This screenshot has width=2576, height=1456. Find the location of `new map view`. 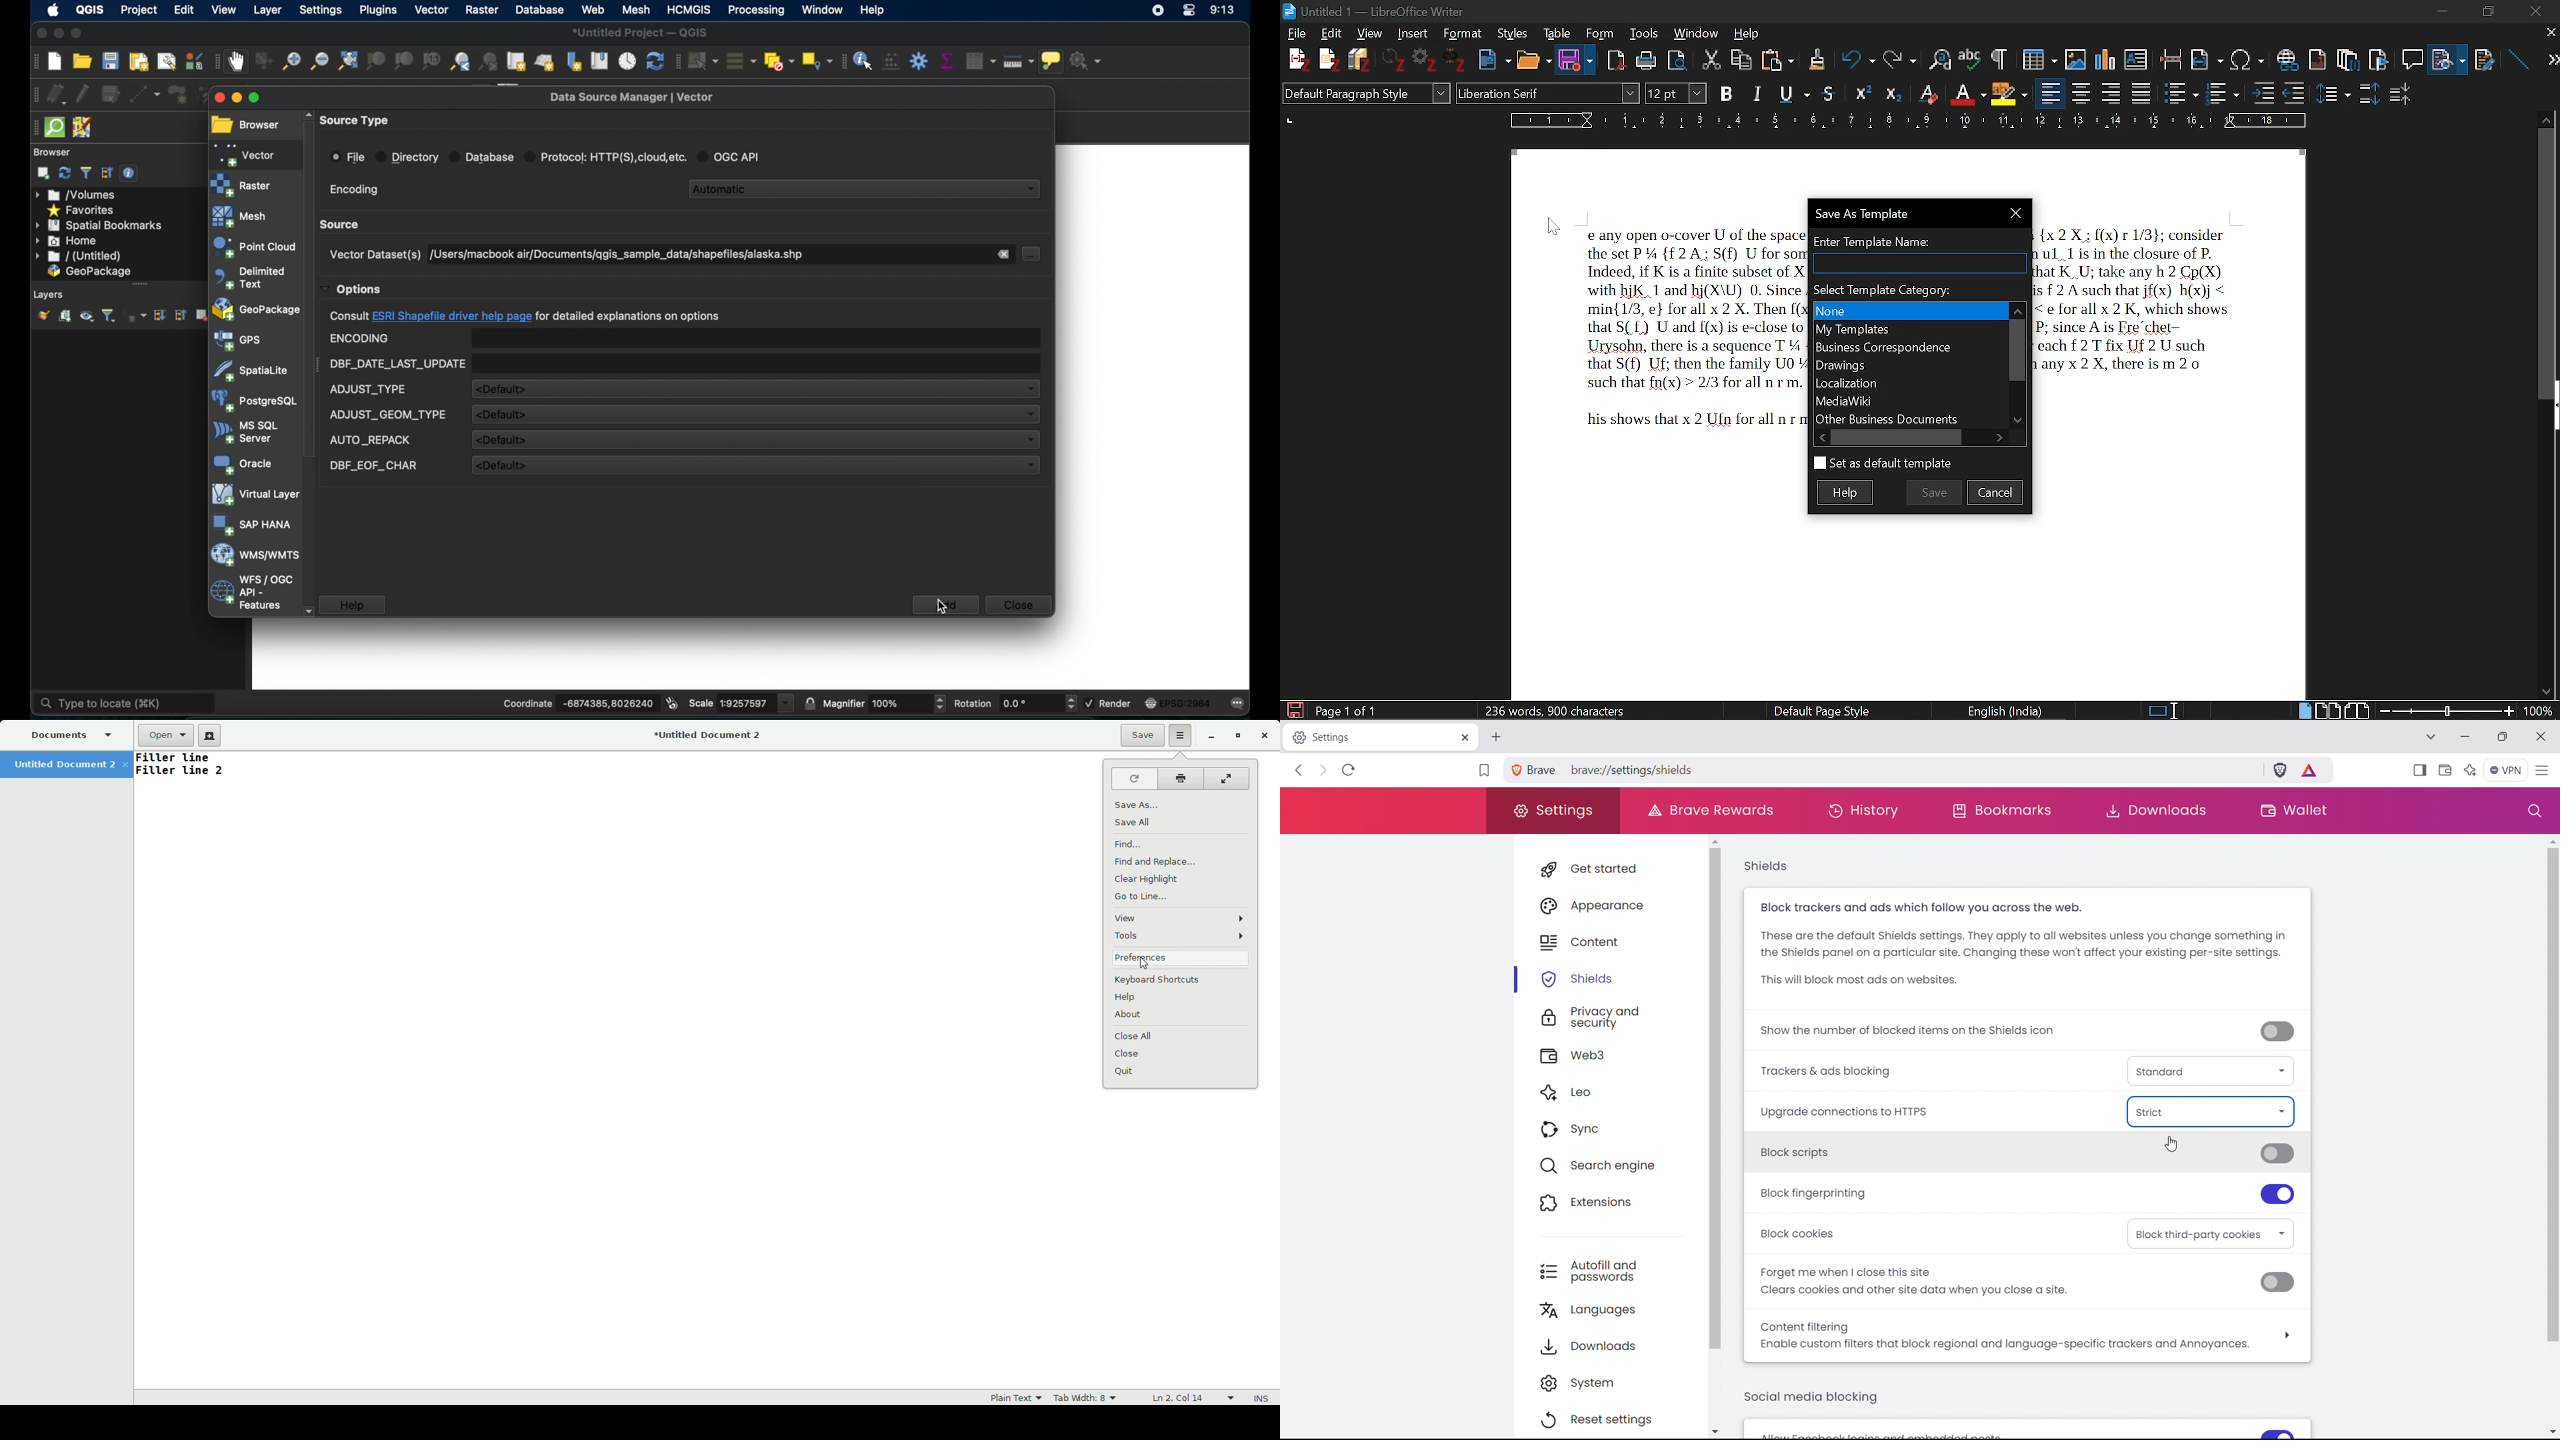

new map view is located at coordinates (517, 61).